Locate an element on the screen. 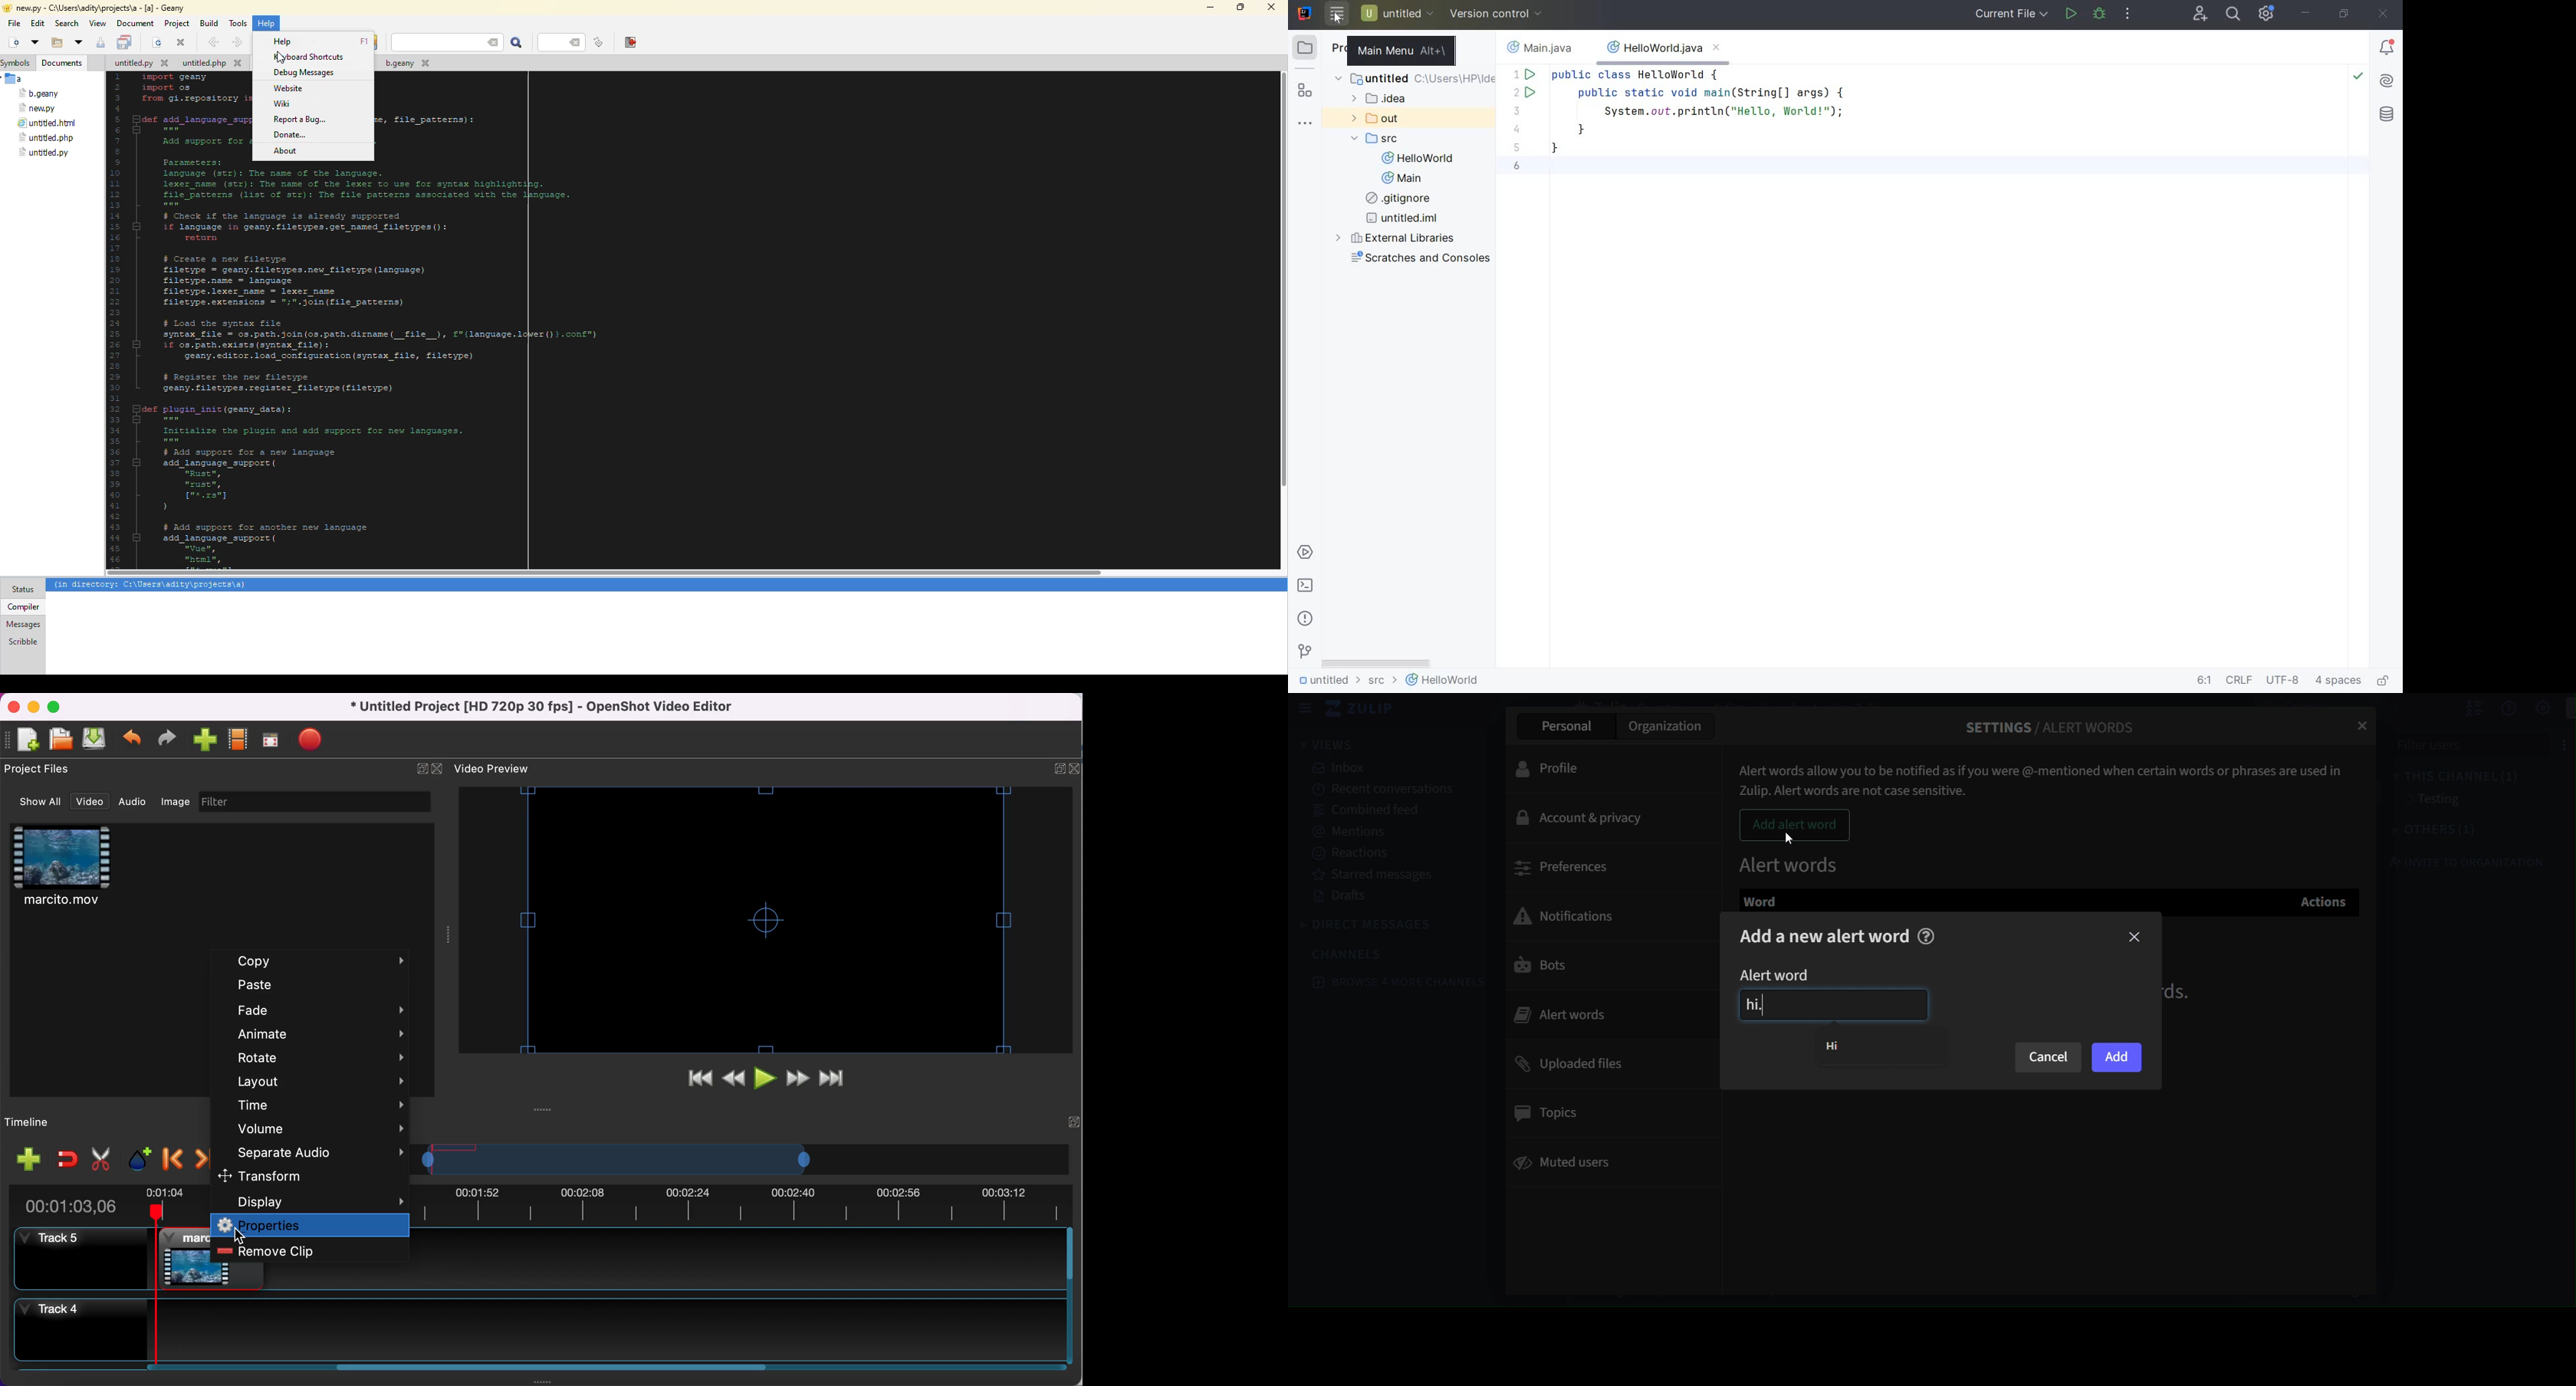 The image size is (2576, 1400). recent conversations is located at coordinates (1380, 790).